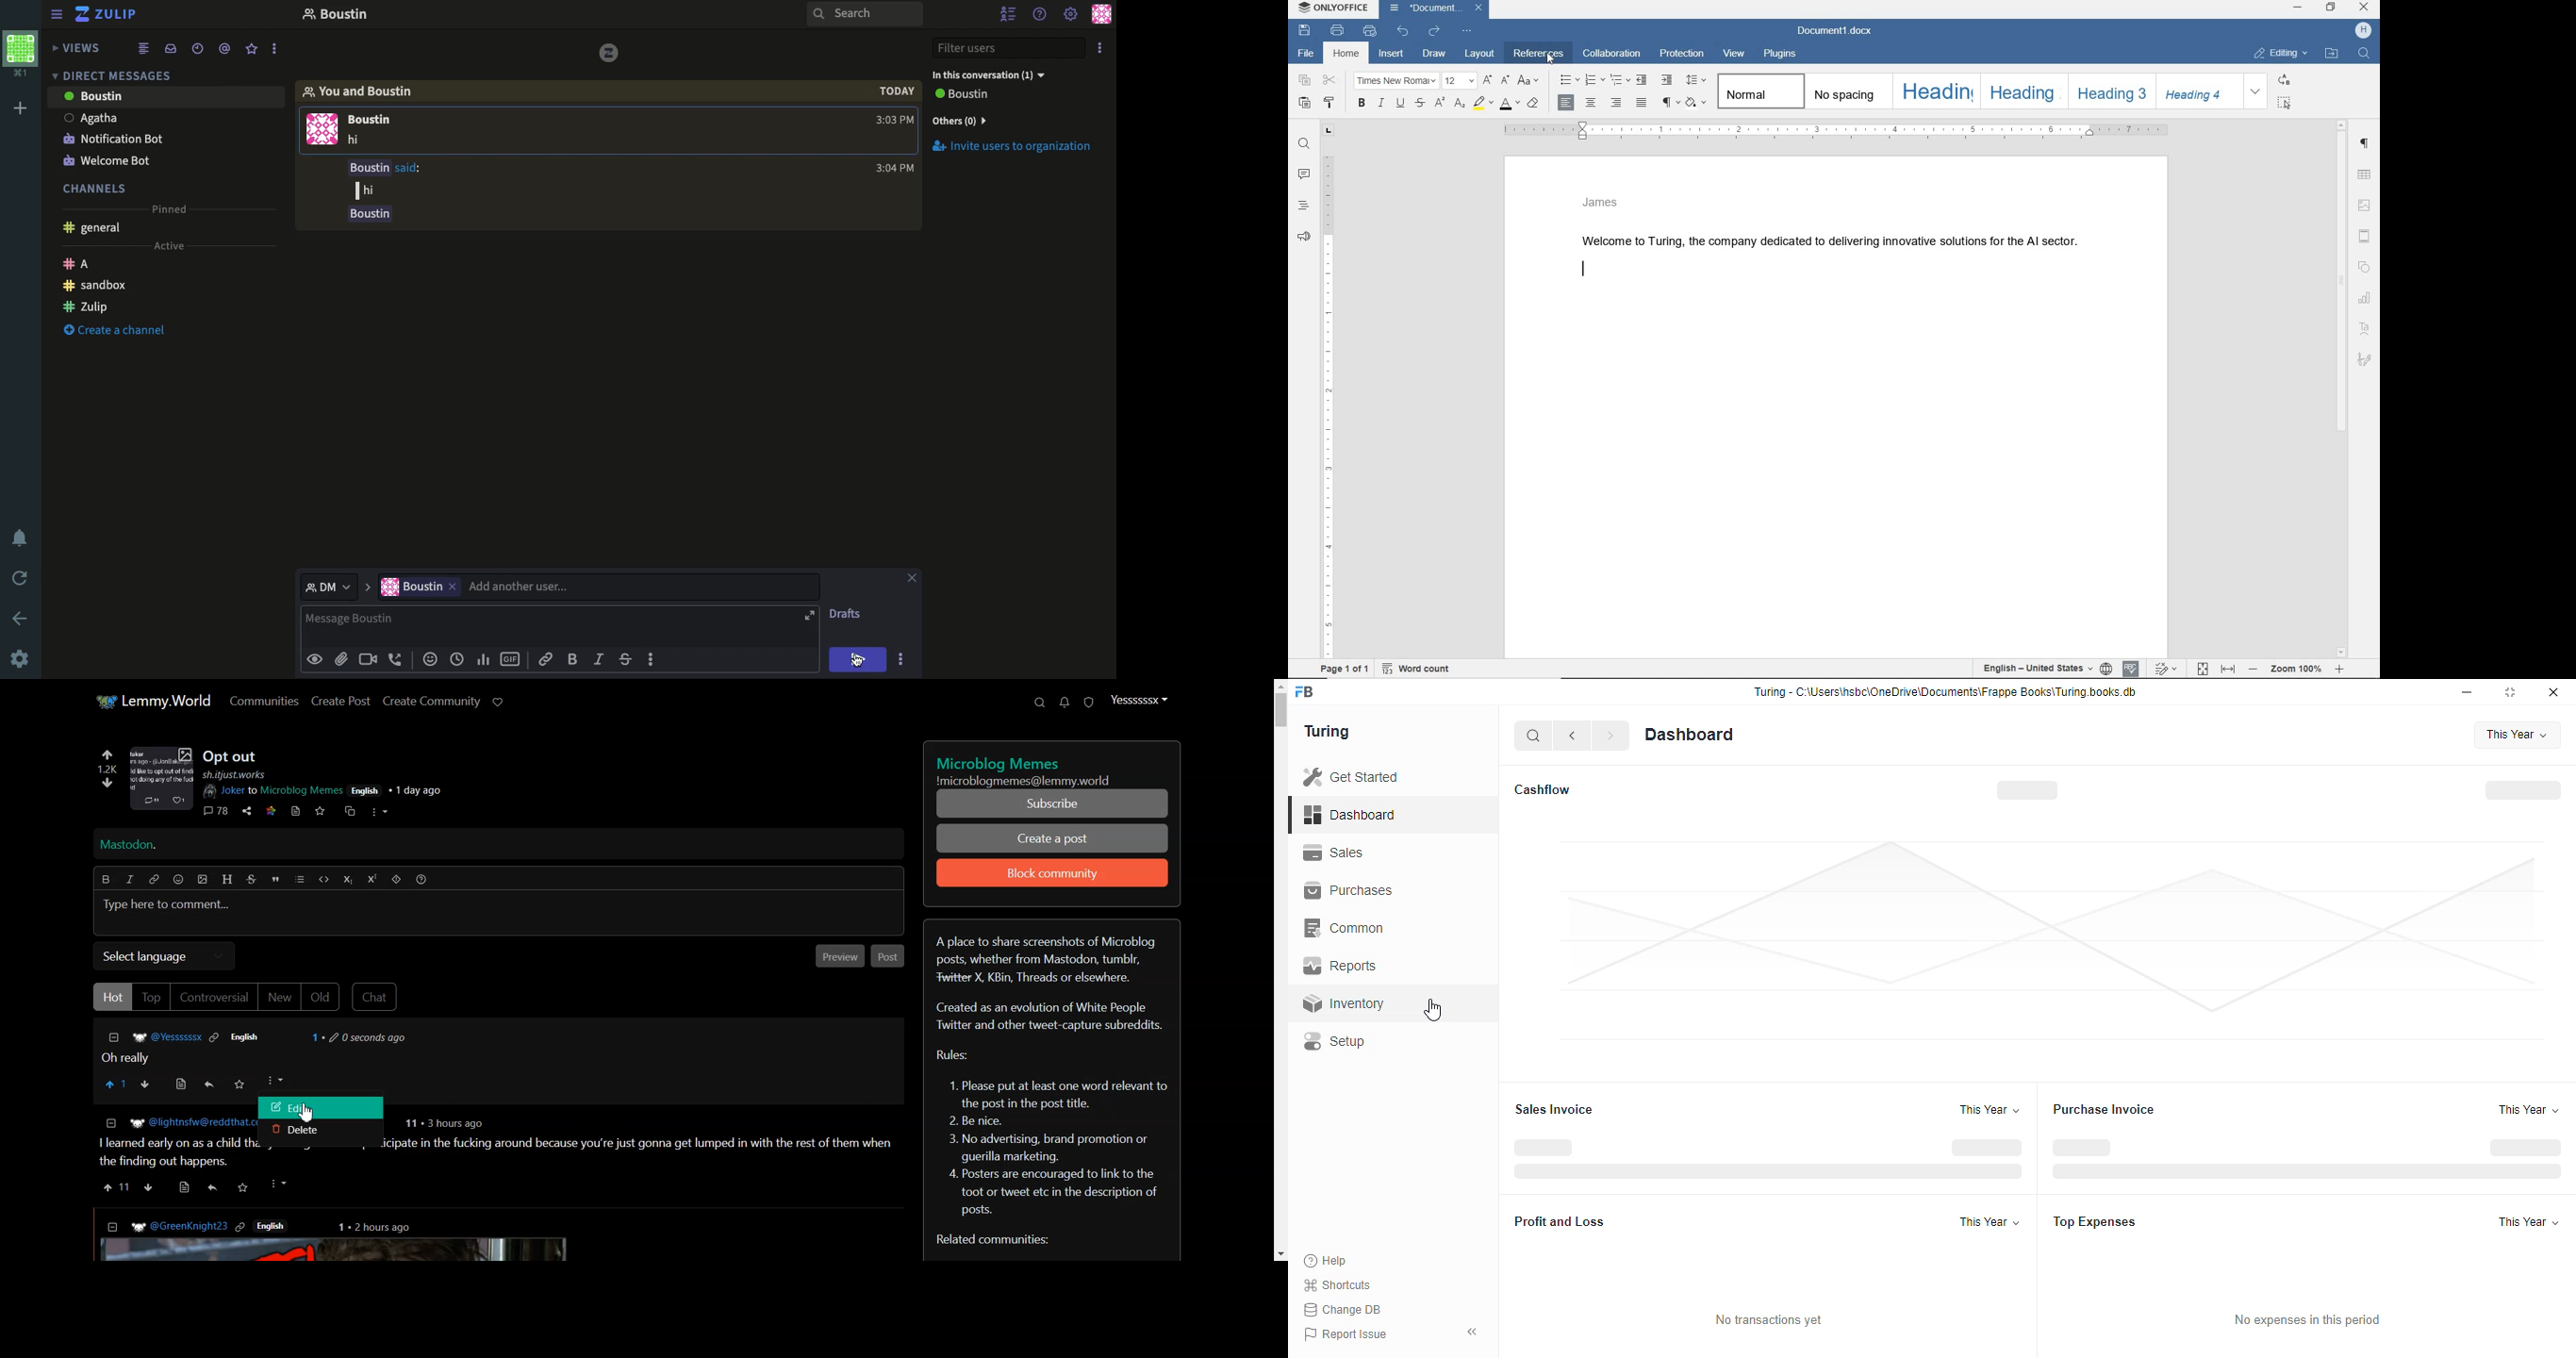  Describe the element at coordinates (295, 811) in the screenshot. I see `book mark` at that location.